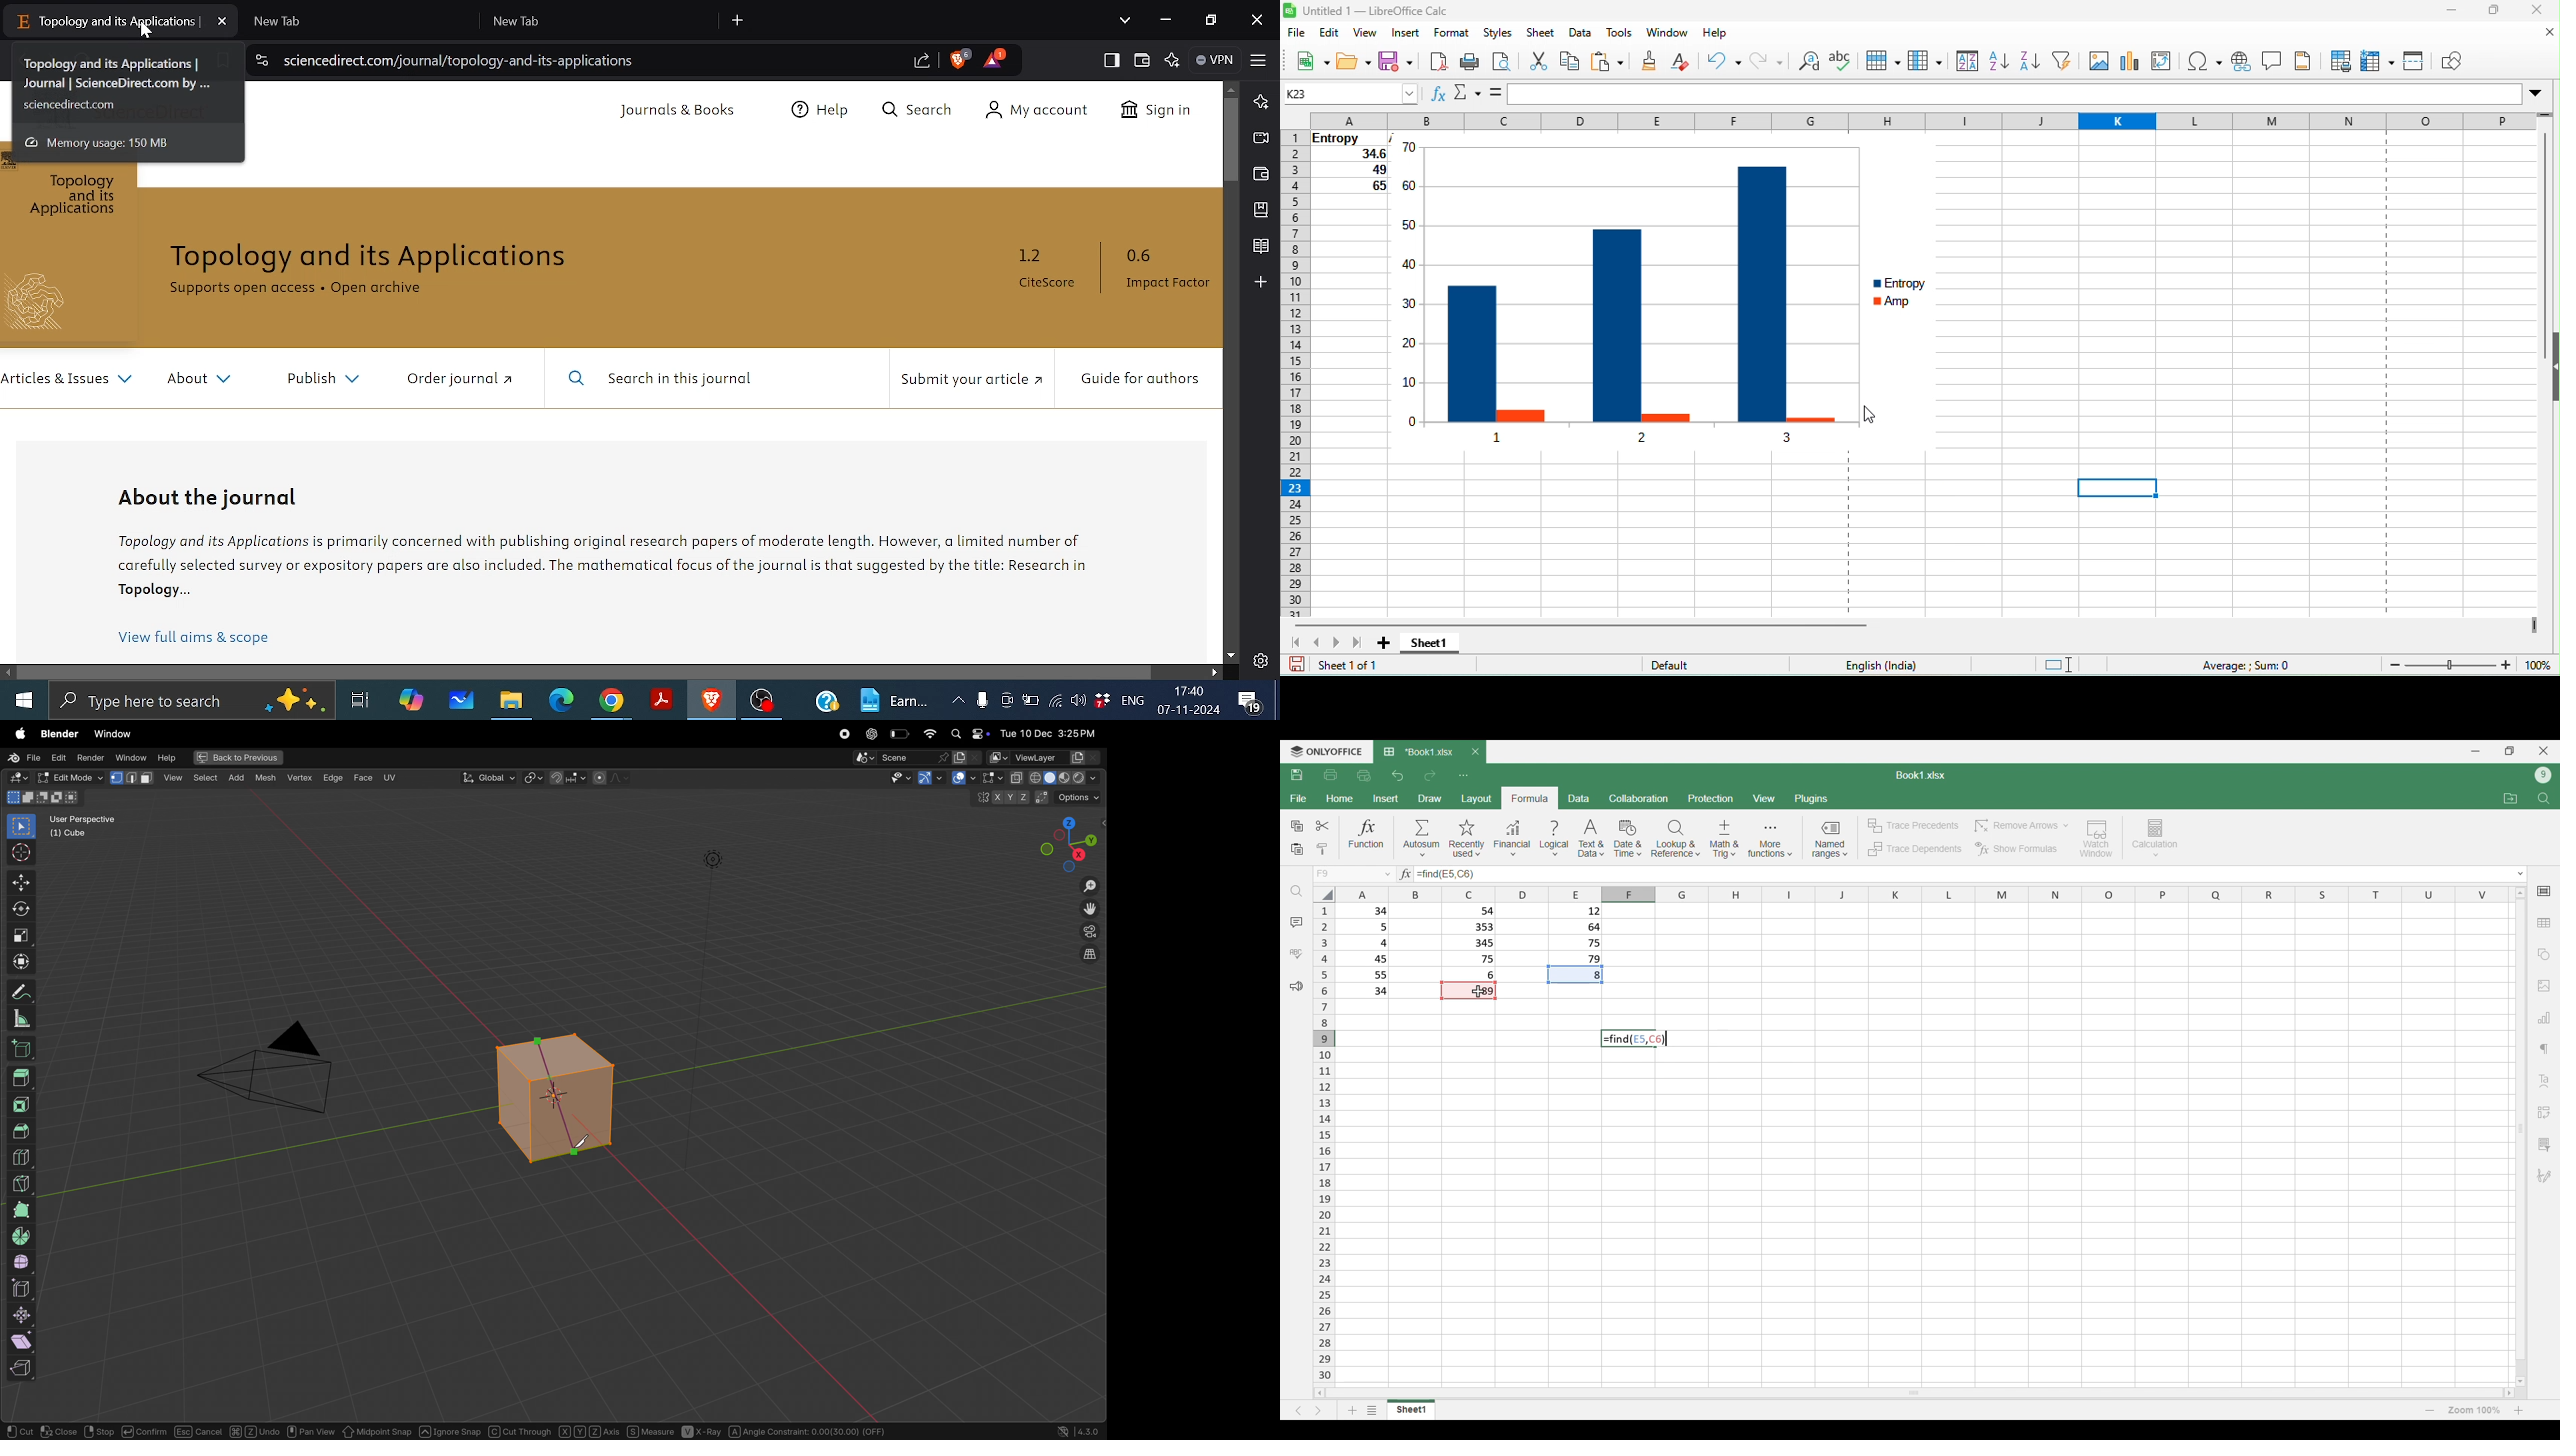  What do you see at coordinates (1572, 62) in the screenshot?
I see `copy` at bounding box center [1572, 62].